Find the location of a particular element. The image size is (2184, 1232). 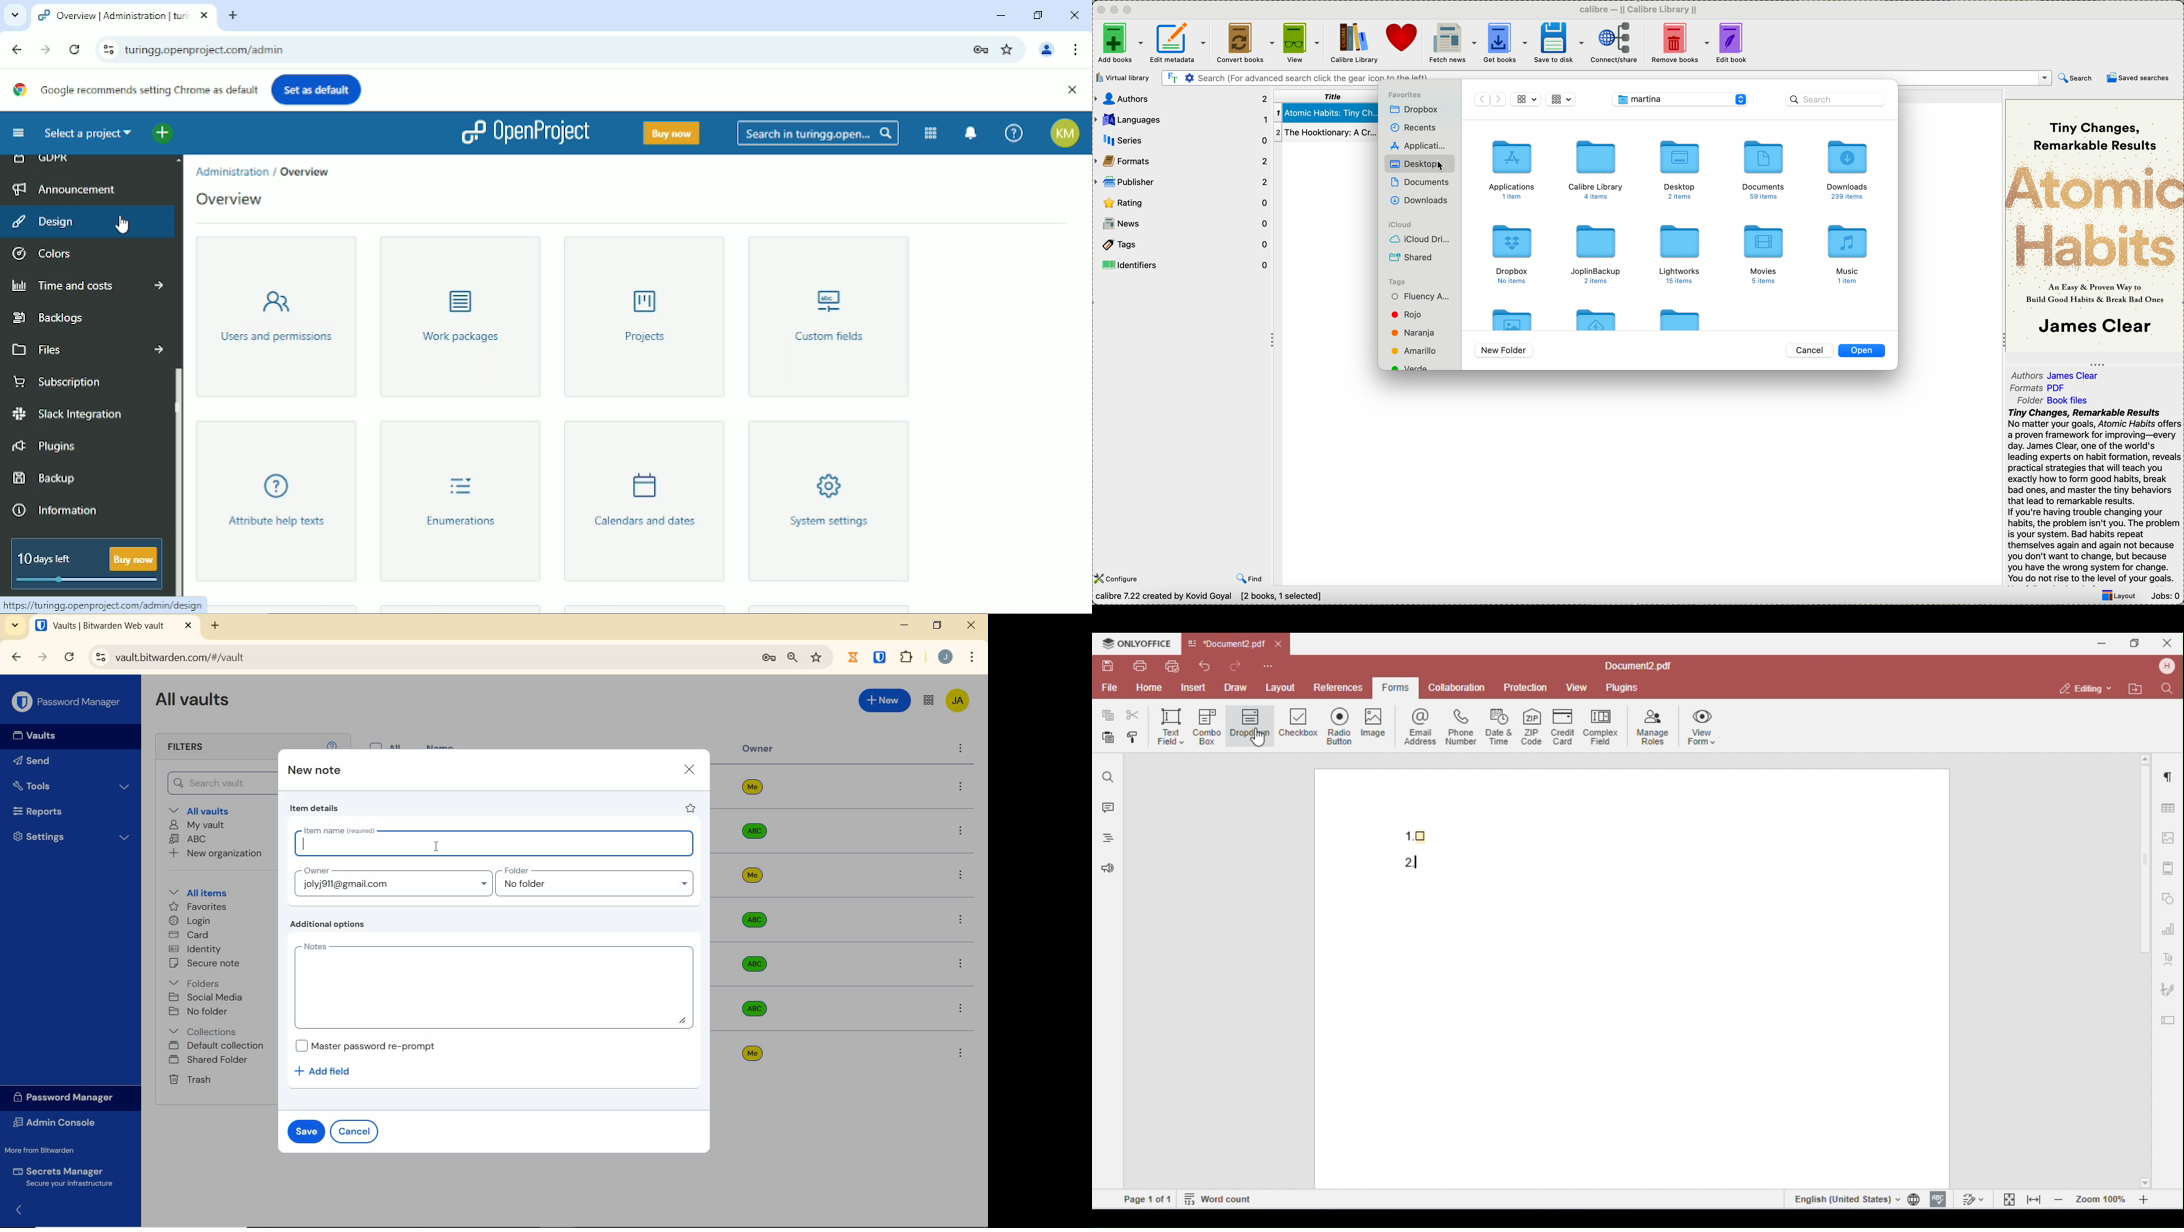

authors is located at coordinates (2058, 376).